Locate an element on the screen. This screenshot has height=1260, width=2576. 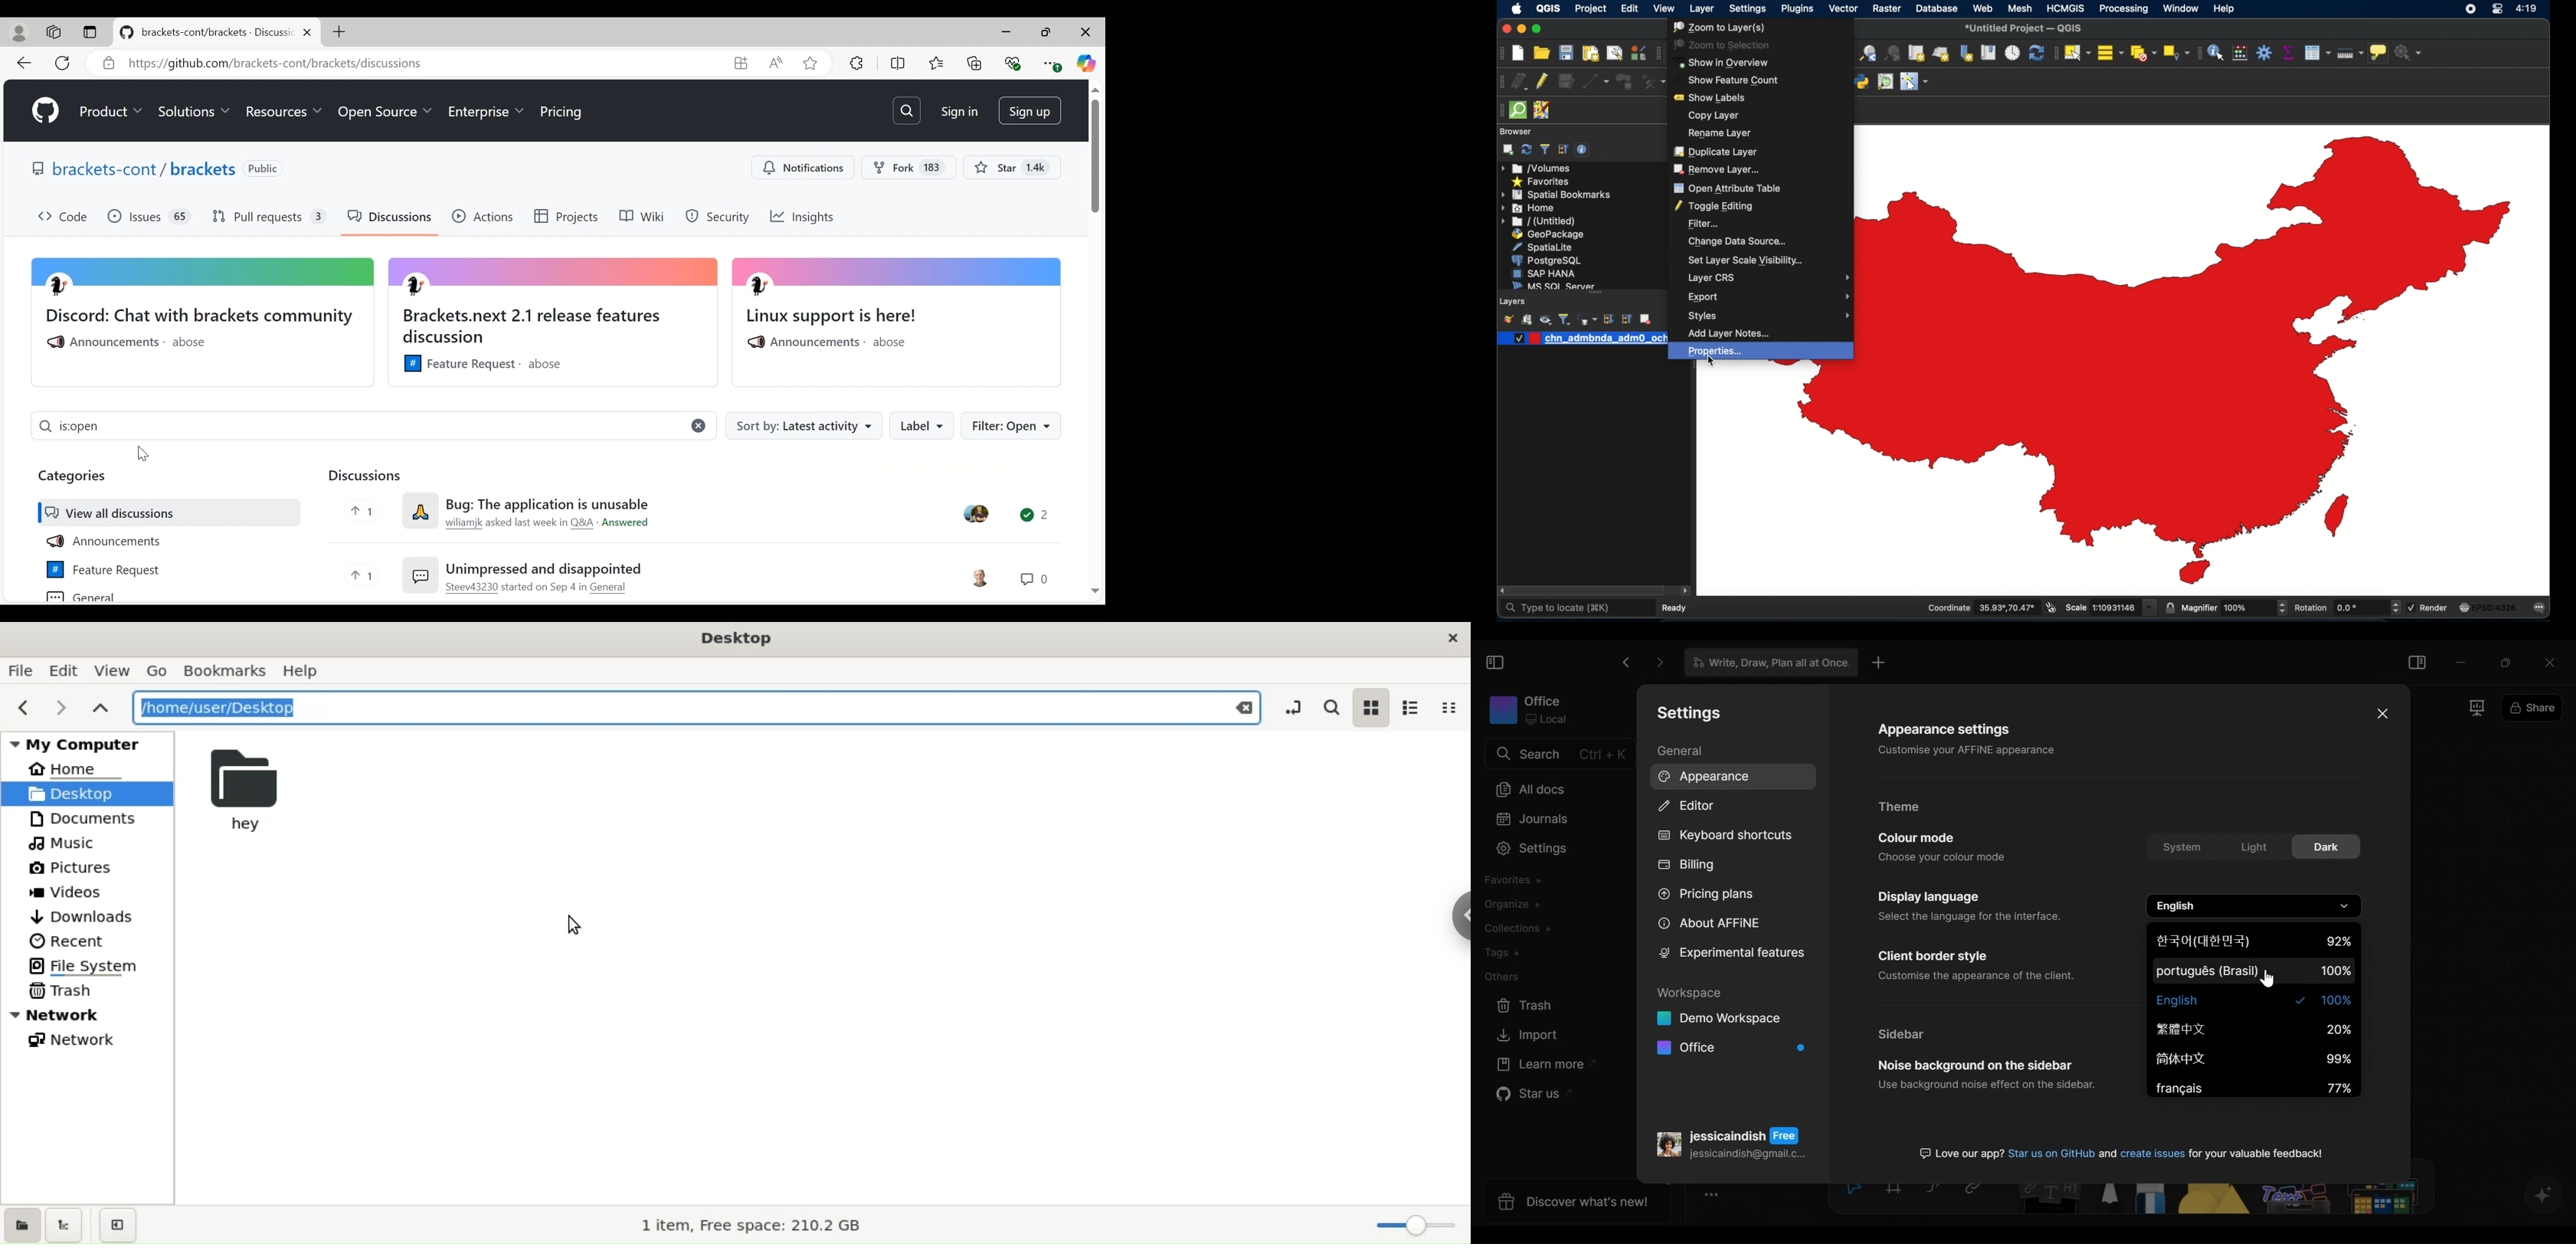
Search is located at coordinates (1559, 754).